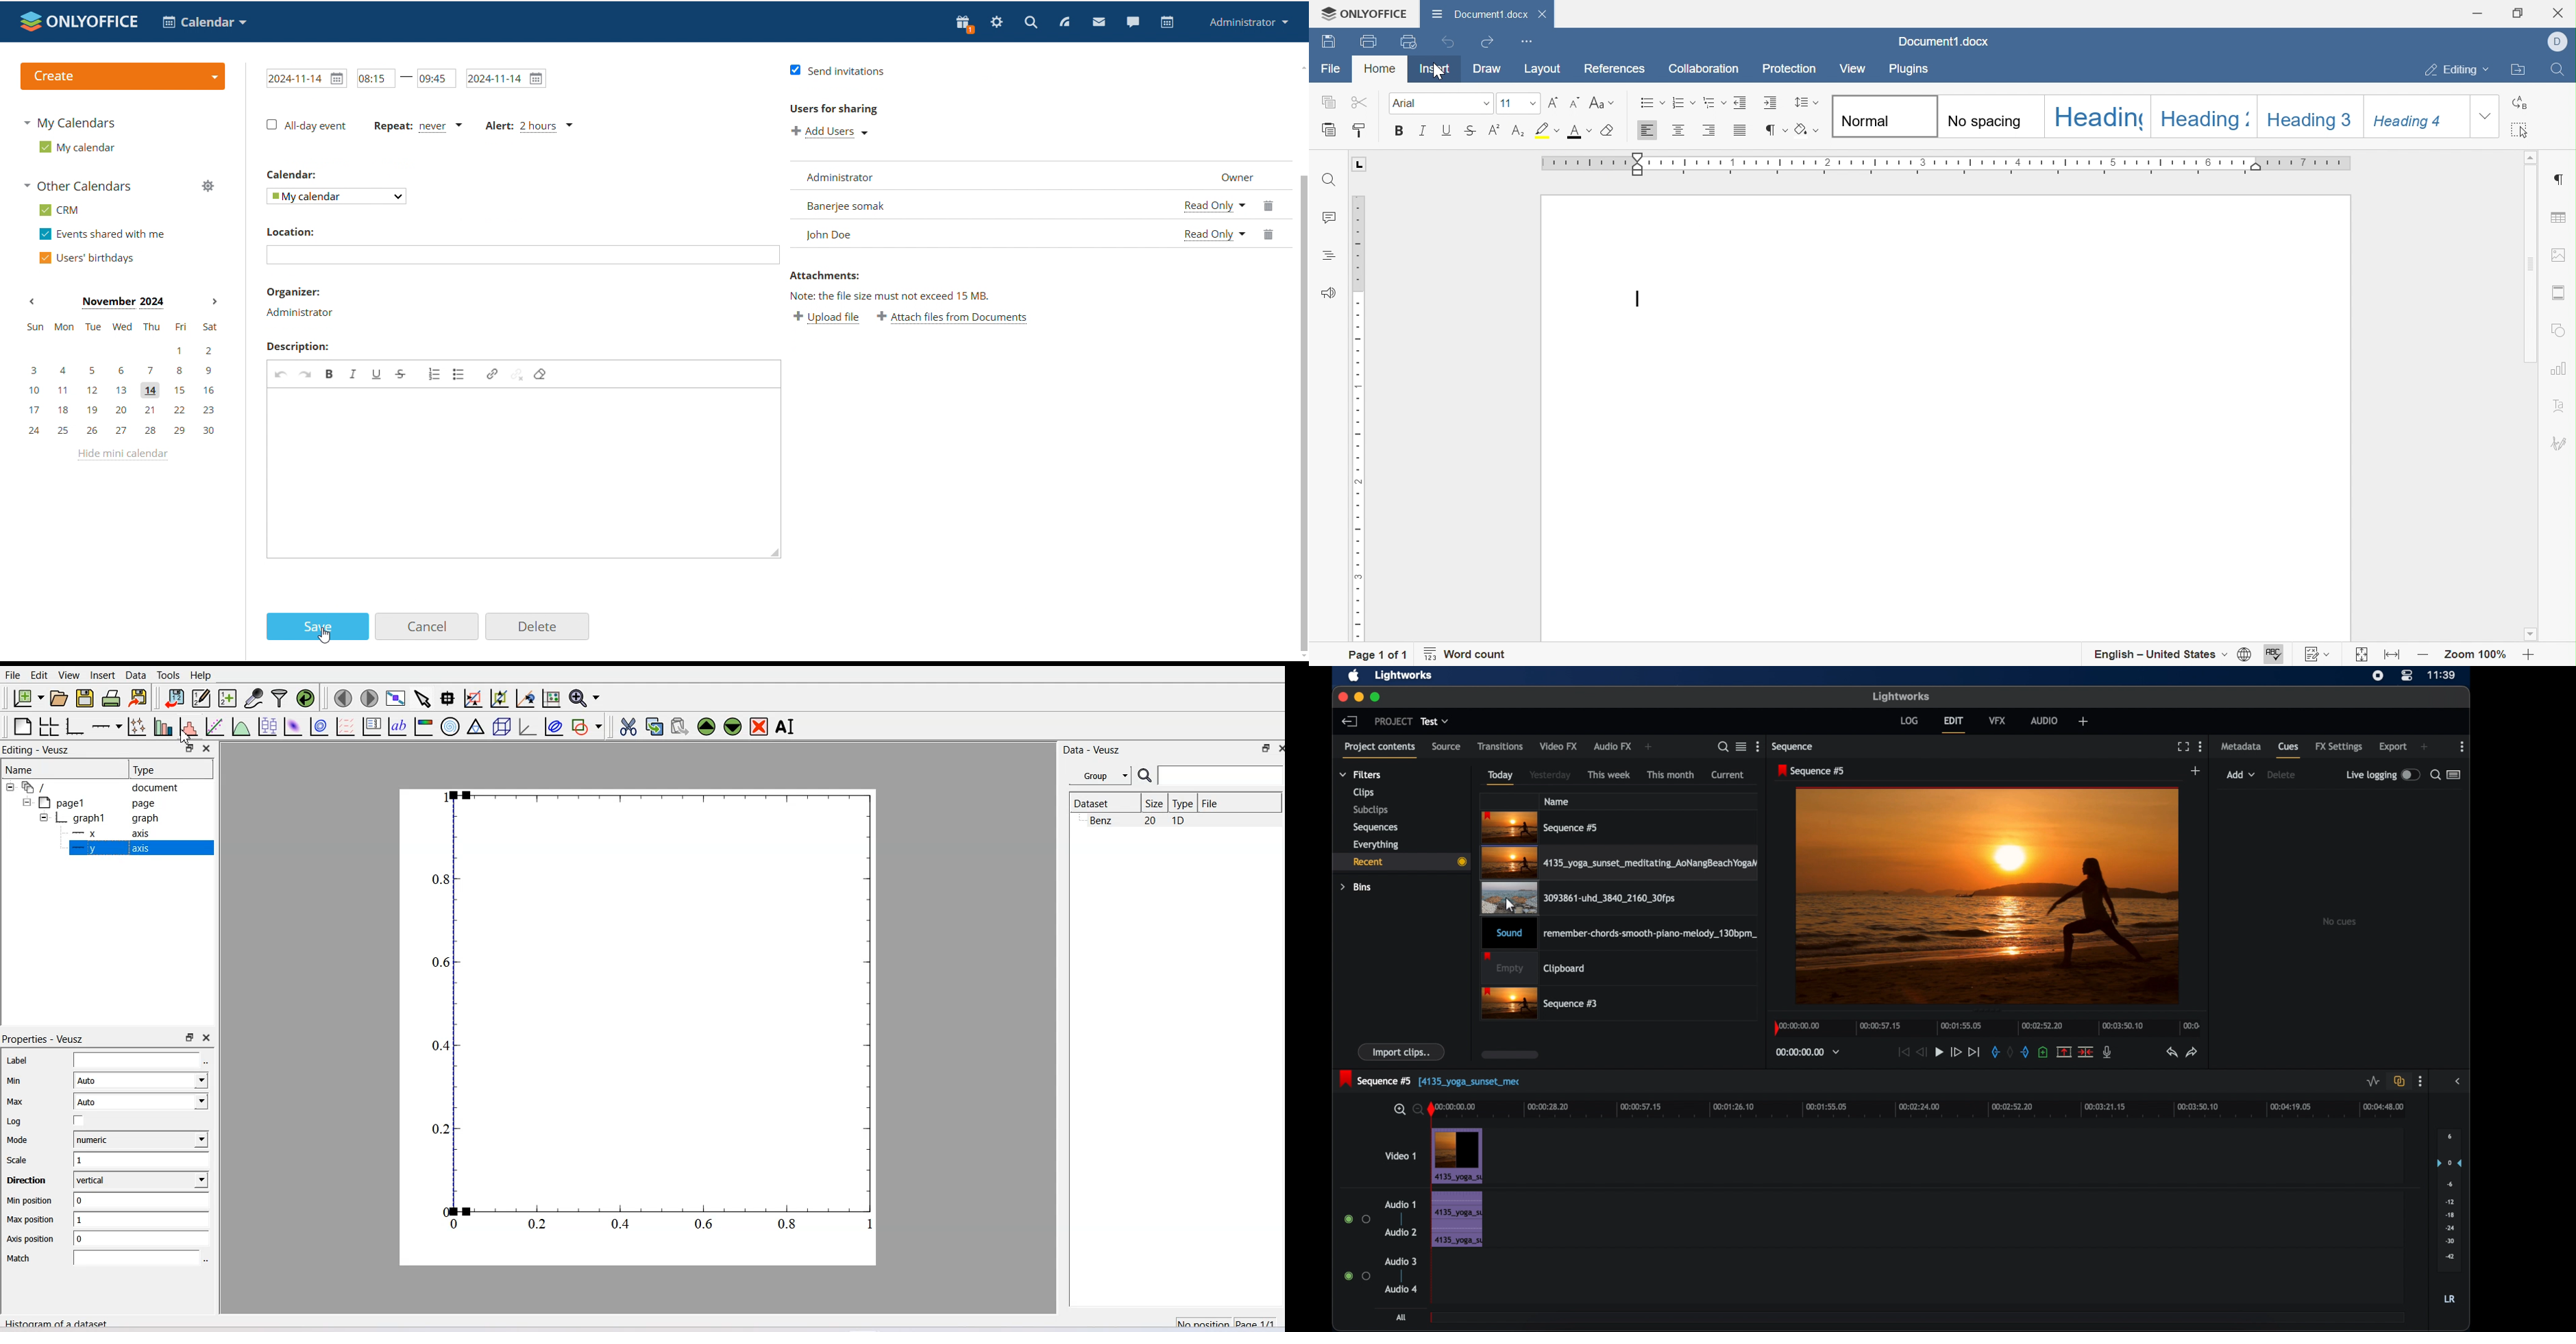 This screenshot has height=1344, width=2576. What do you see at coordinates (1401, 862) in the screenshot?
I see `recent` at bounding box center [1401, 862].